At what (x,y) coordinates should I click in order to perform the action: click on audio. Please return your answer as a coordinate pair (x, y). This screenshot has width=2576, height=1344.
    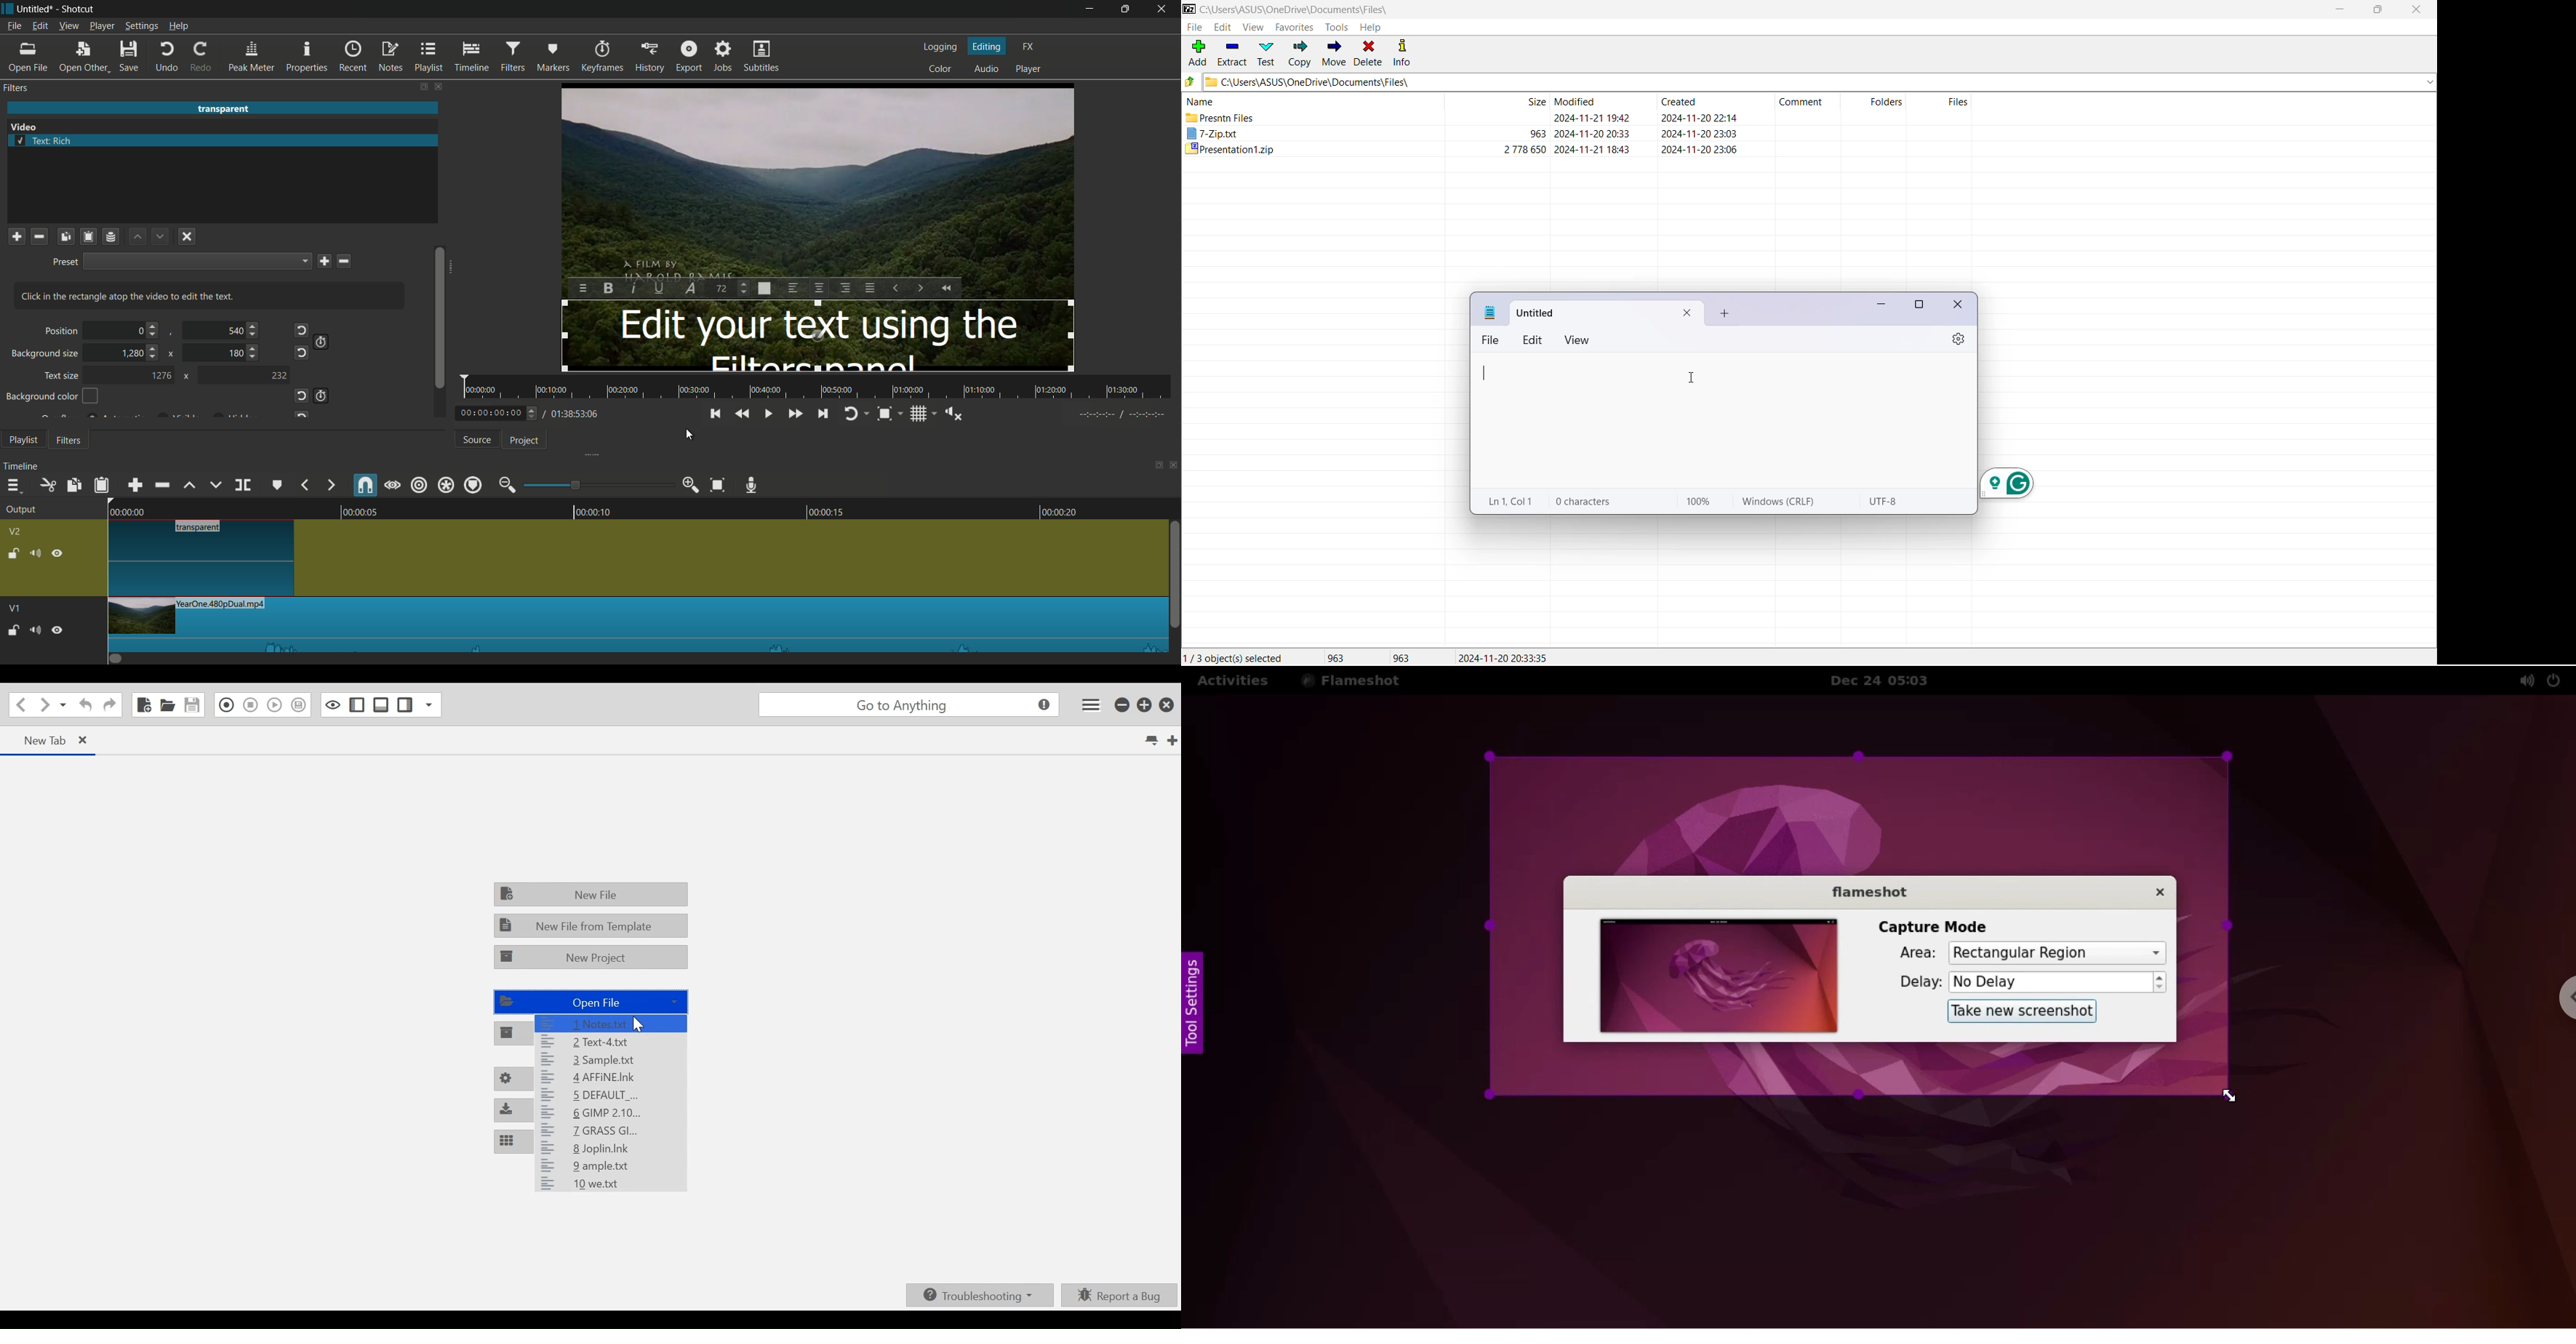
    Looking at the image, I should click on (987, 68).